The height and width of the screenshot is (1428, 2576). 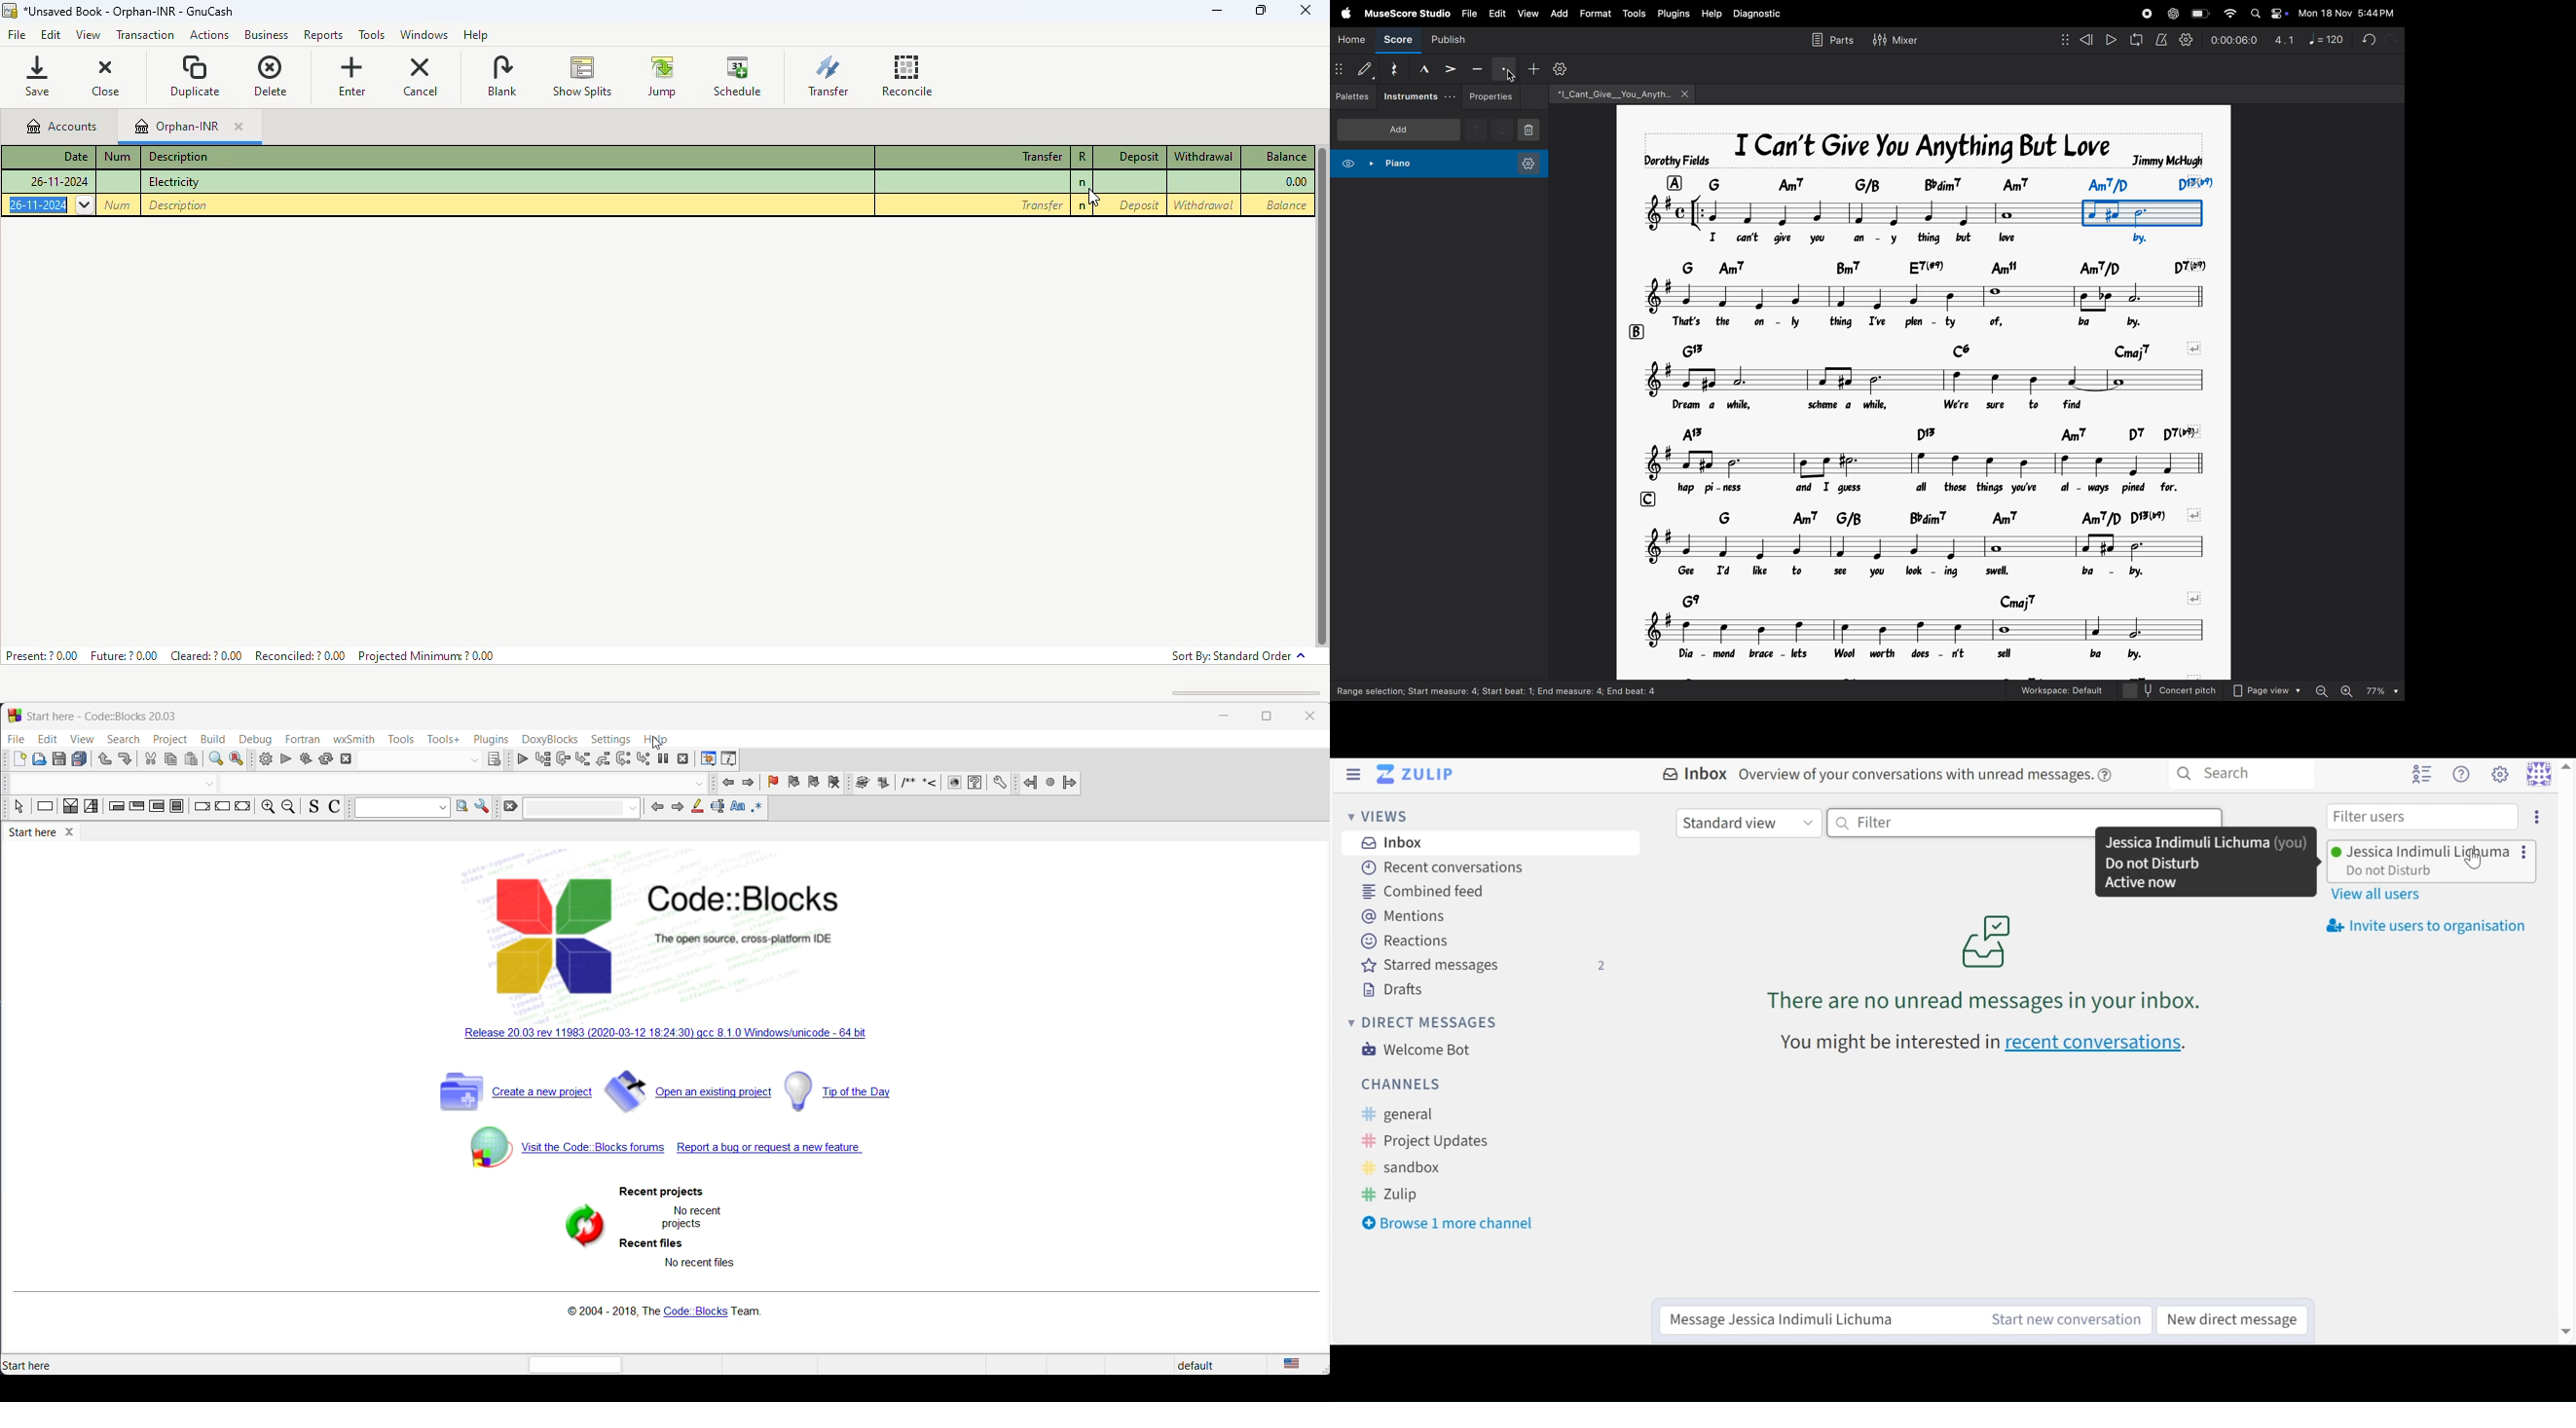 What do you see at coordinates (1139, 157) in the screenshot?
I see `deposit` at bounding box center [1139, 157].